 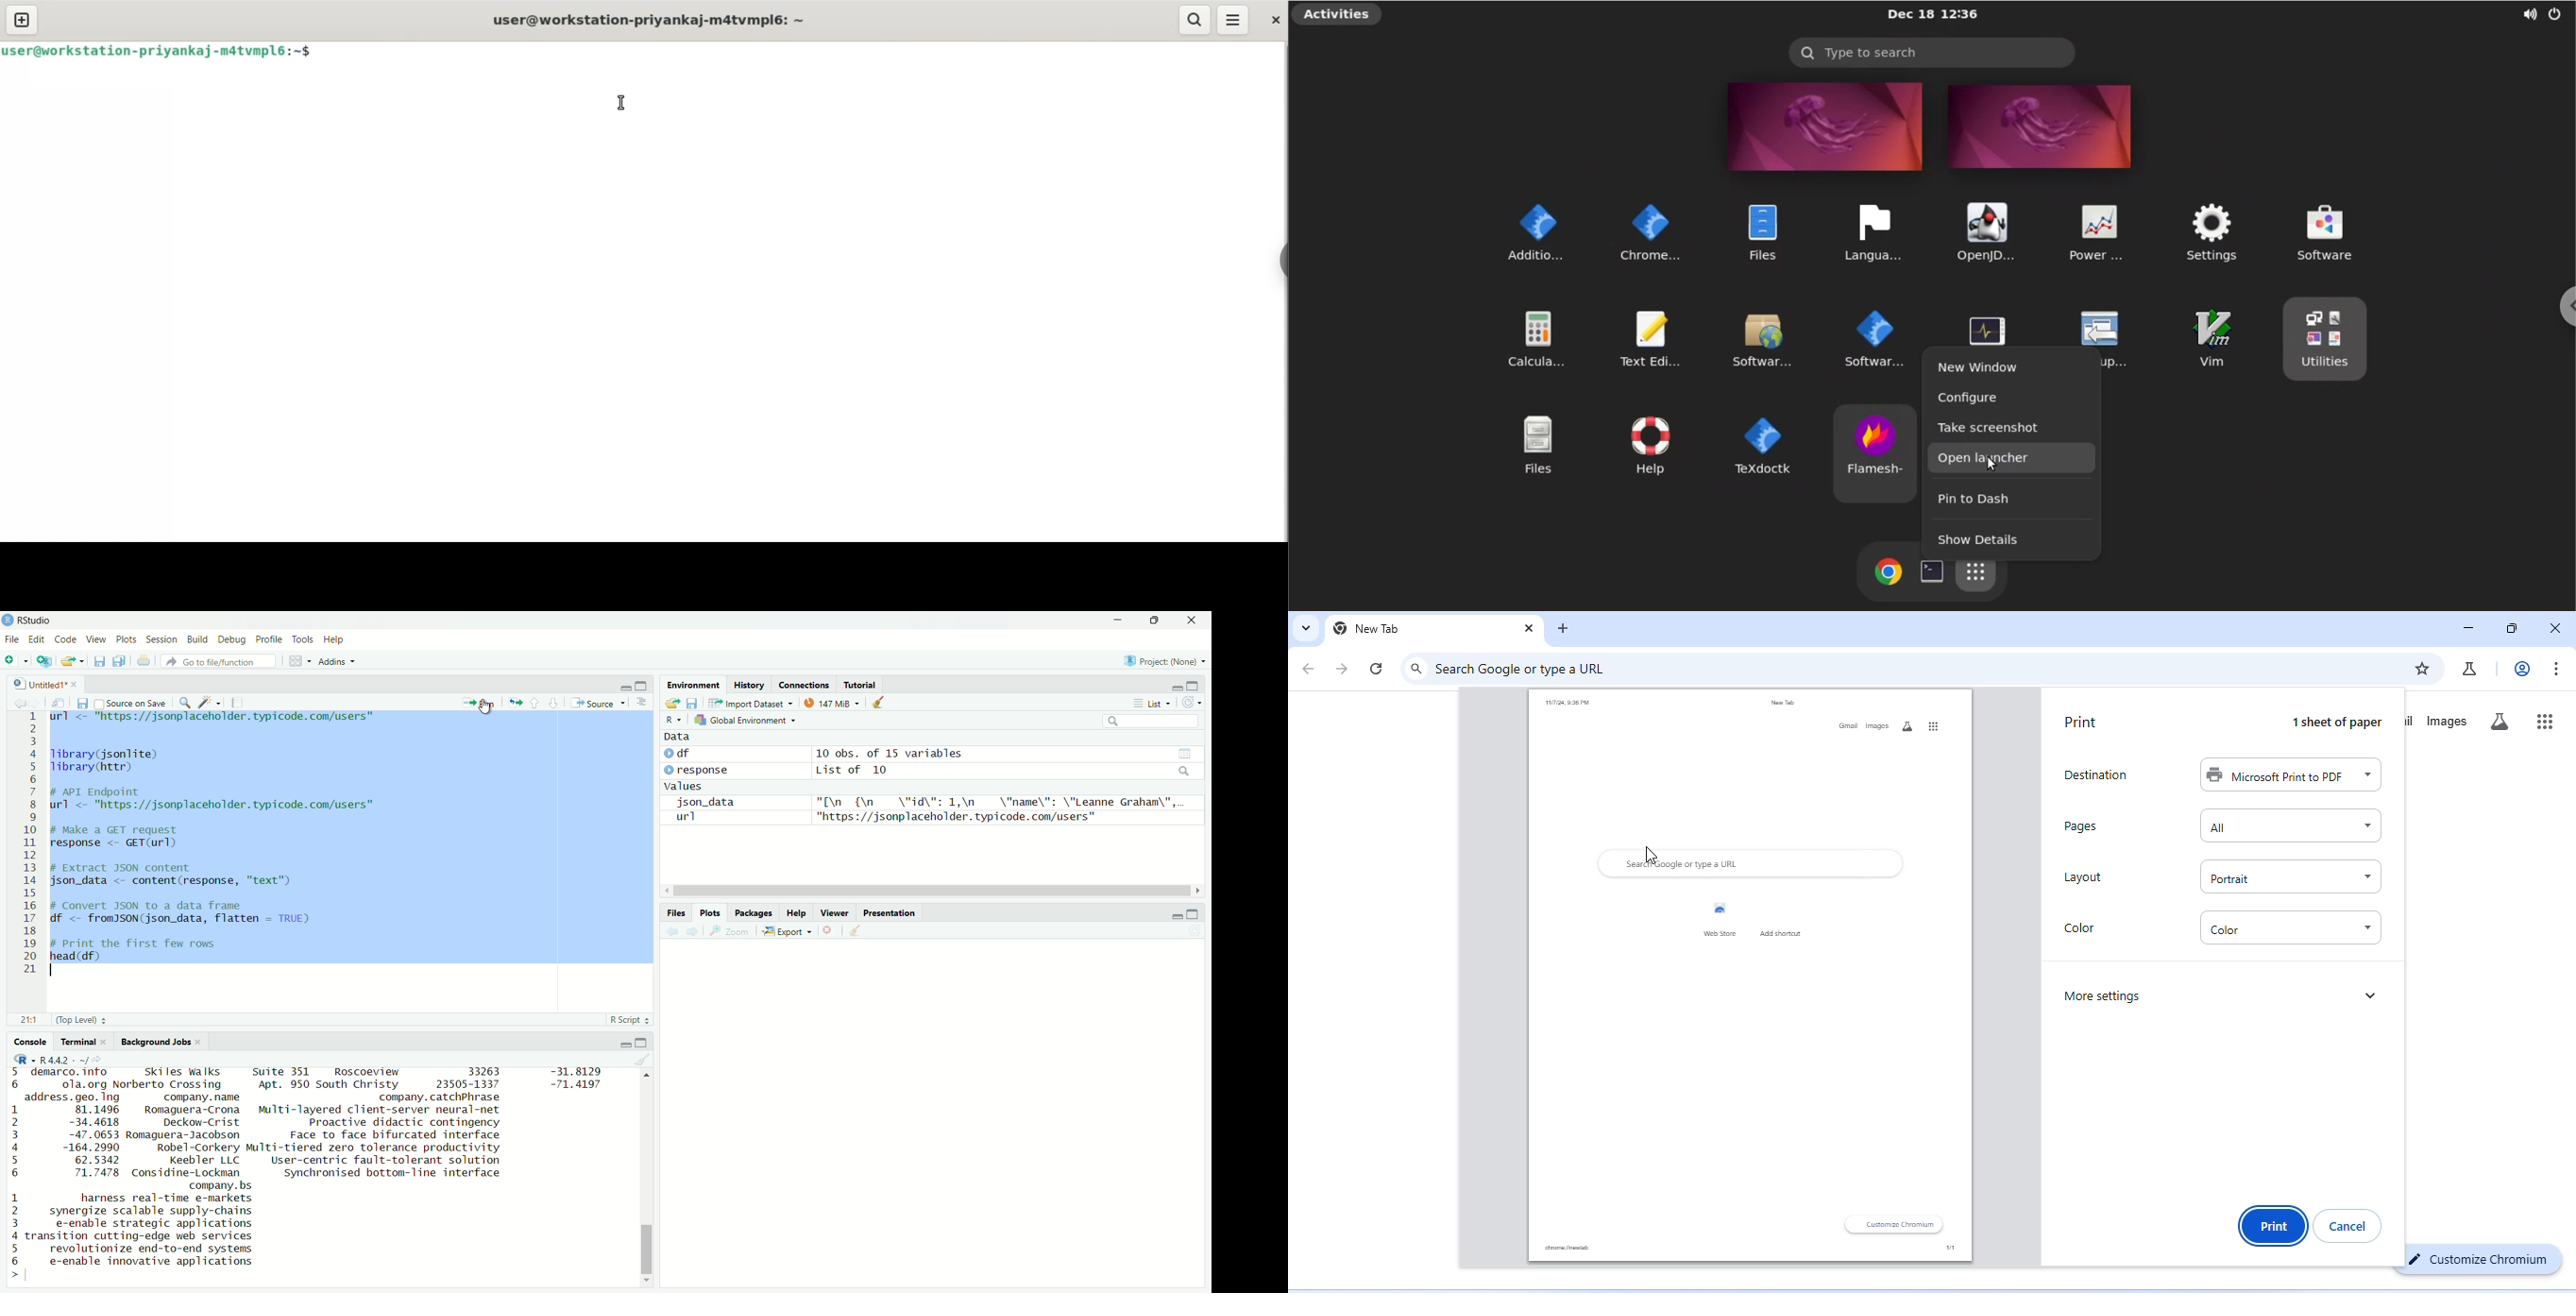 What do you see at coordinates (745, 722) in the screenshot?
I see `Global Environment ` at bounding box center [745, 722].